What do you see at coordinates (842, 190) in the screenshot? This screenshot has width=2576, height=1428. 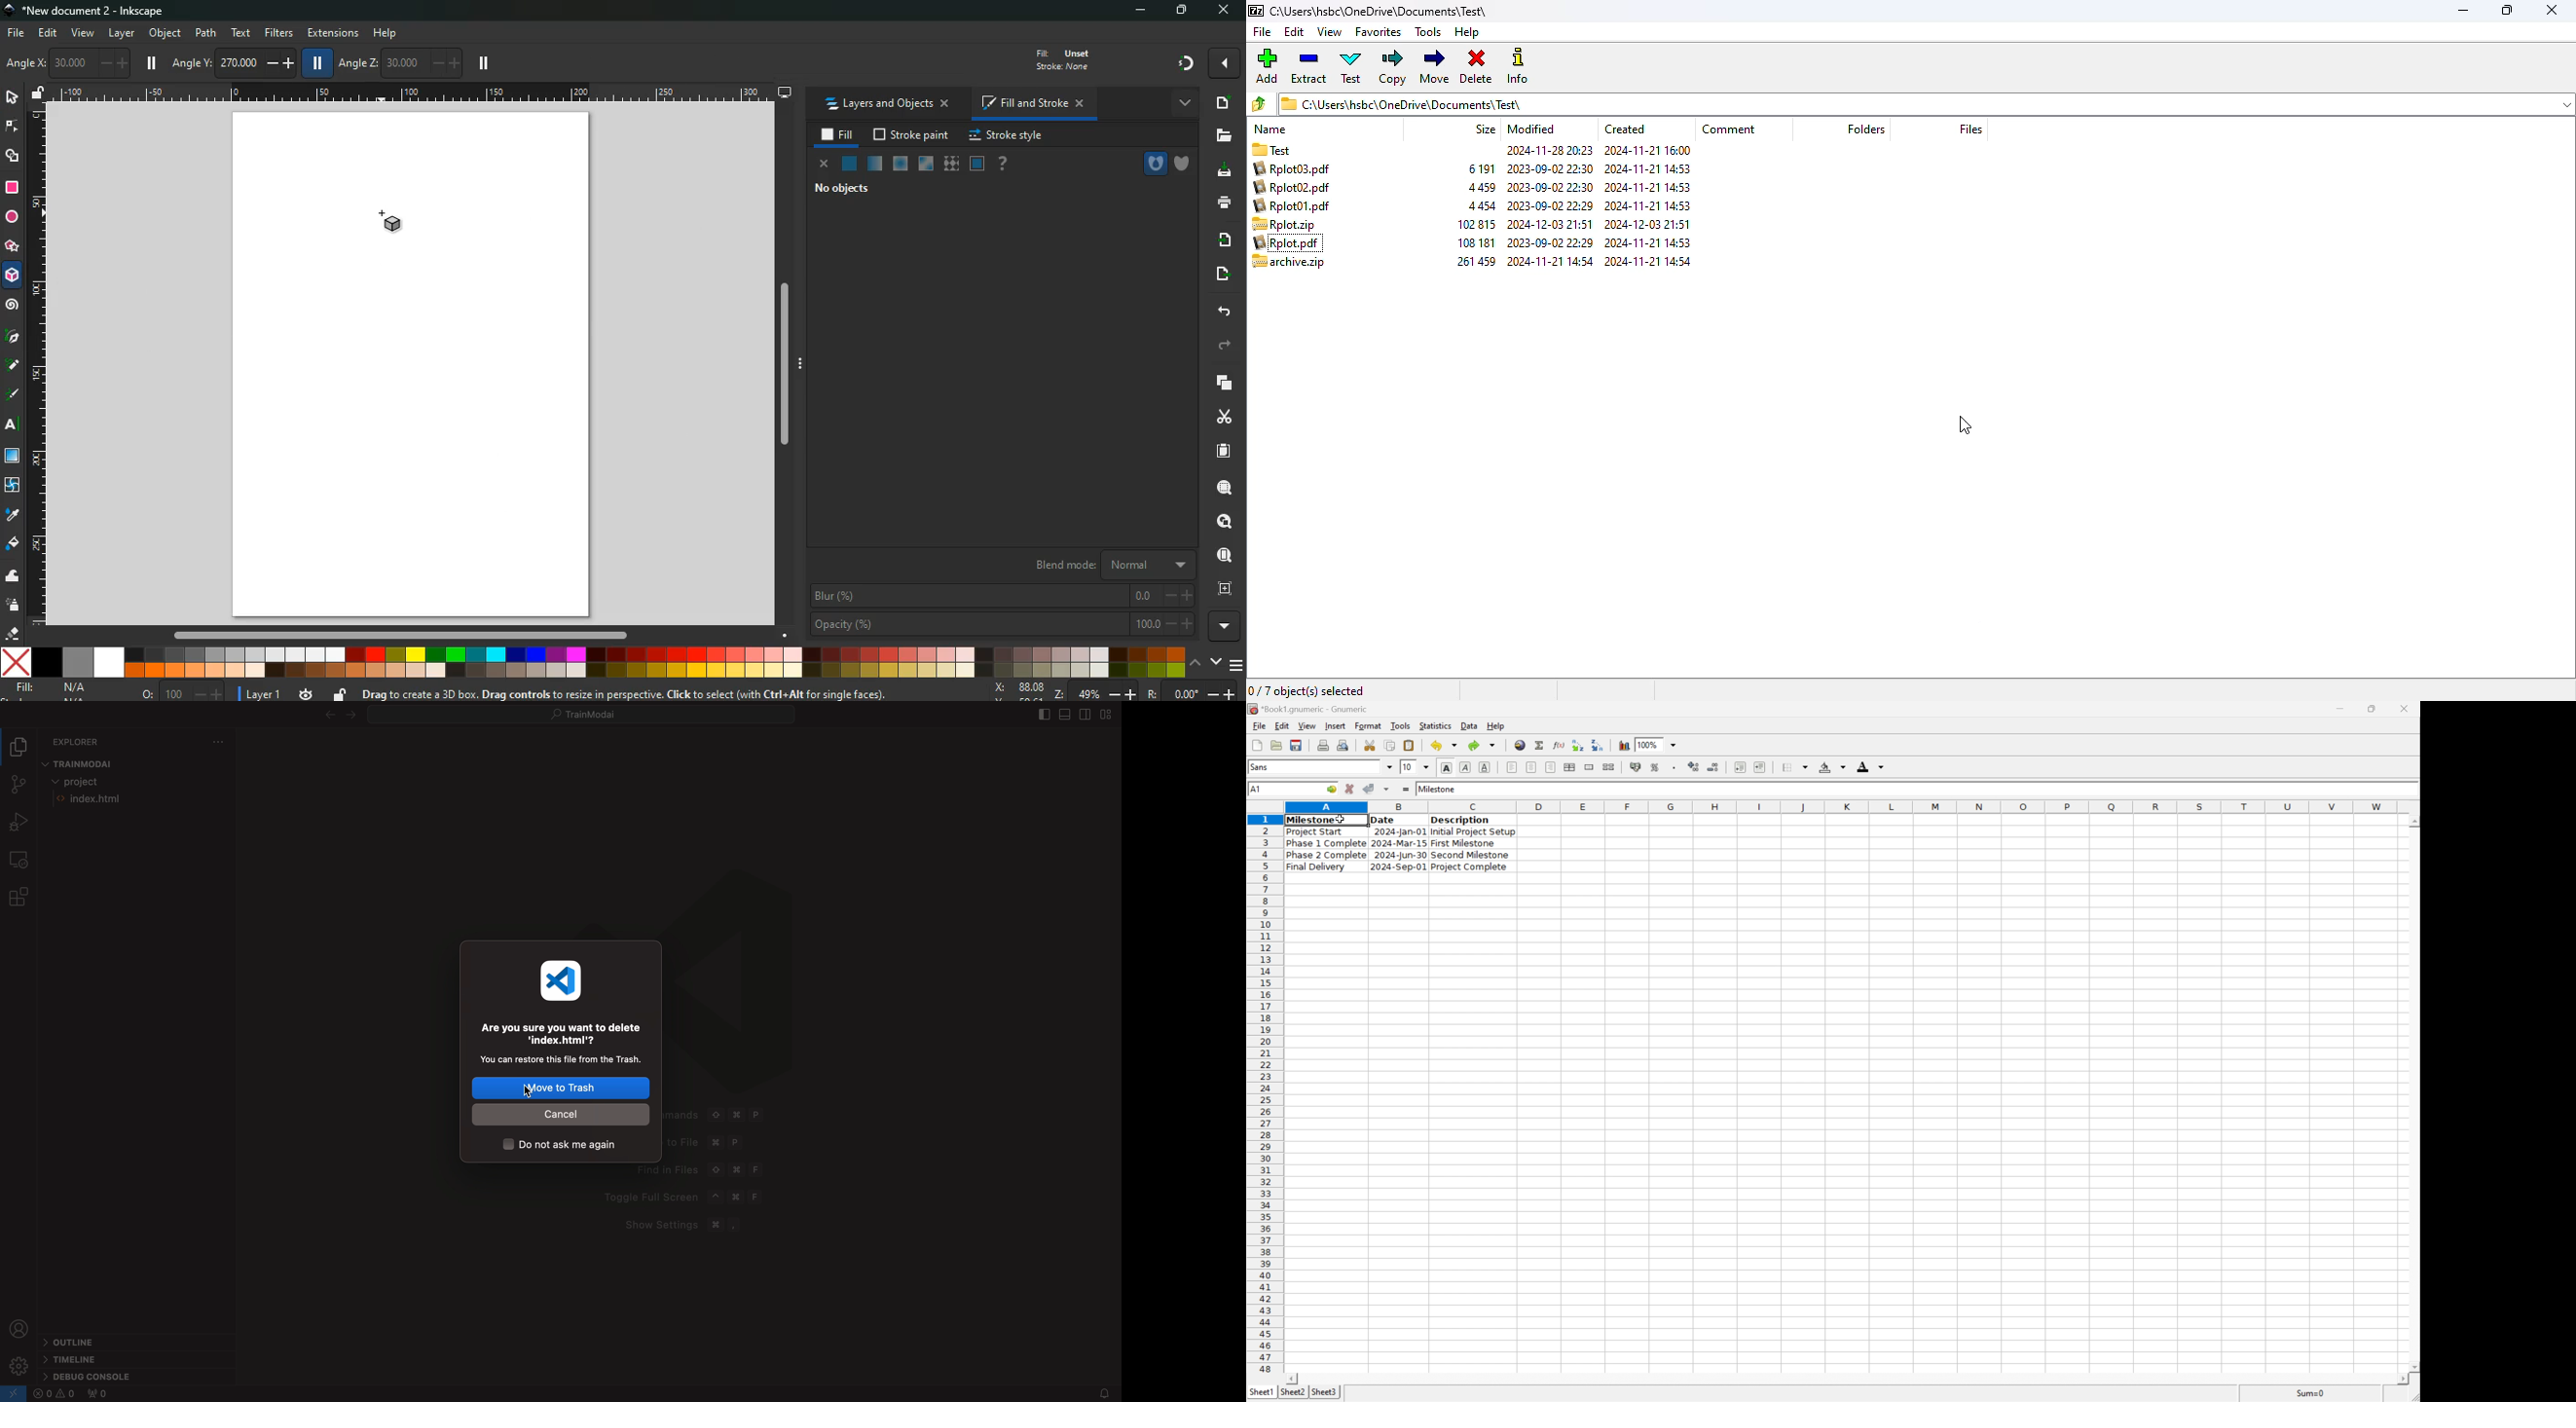 I see `no objects` at bounding box center [842, 190].